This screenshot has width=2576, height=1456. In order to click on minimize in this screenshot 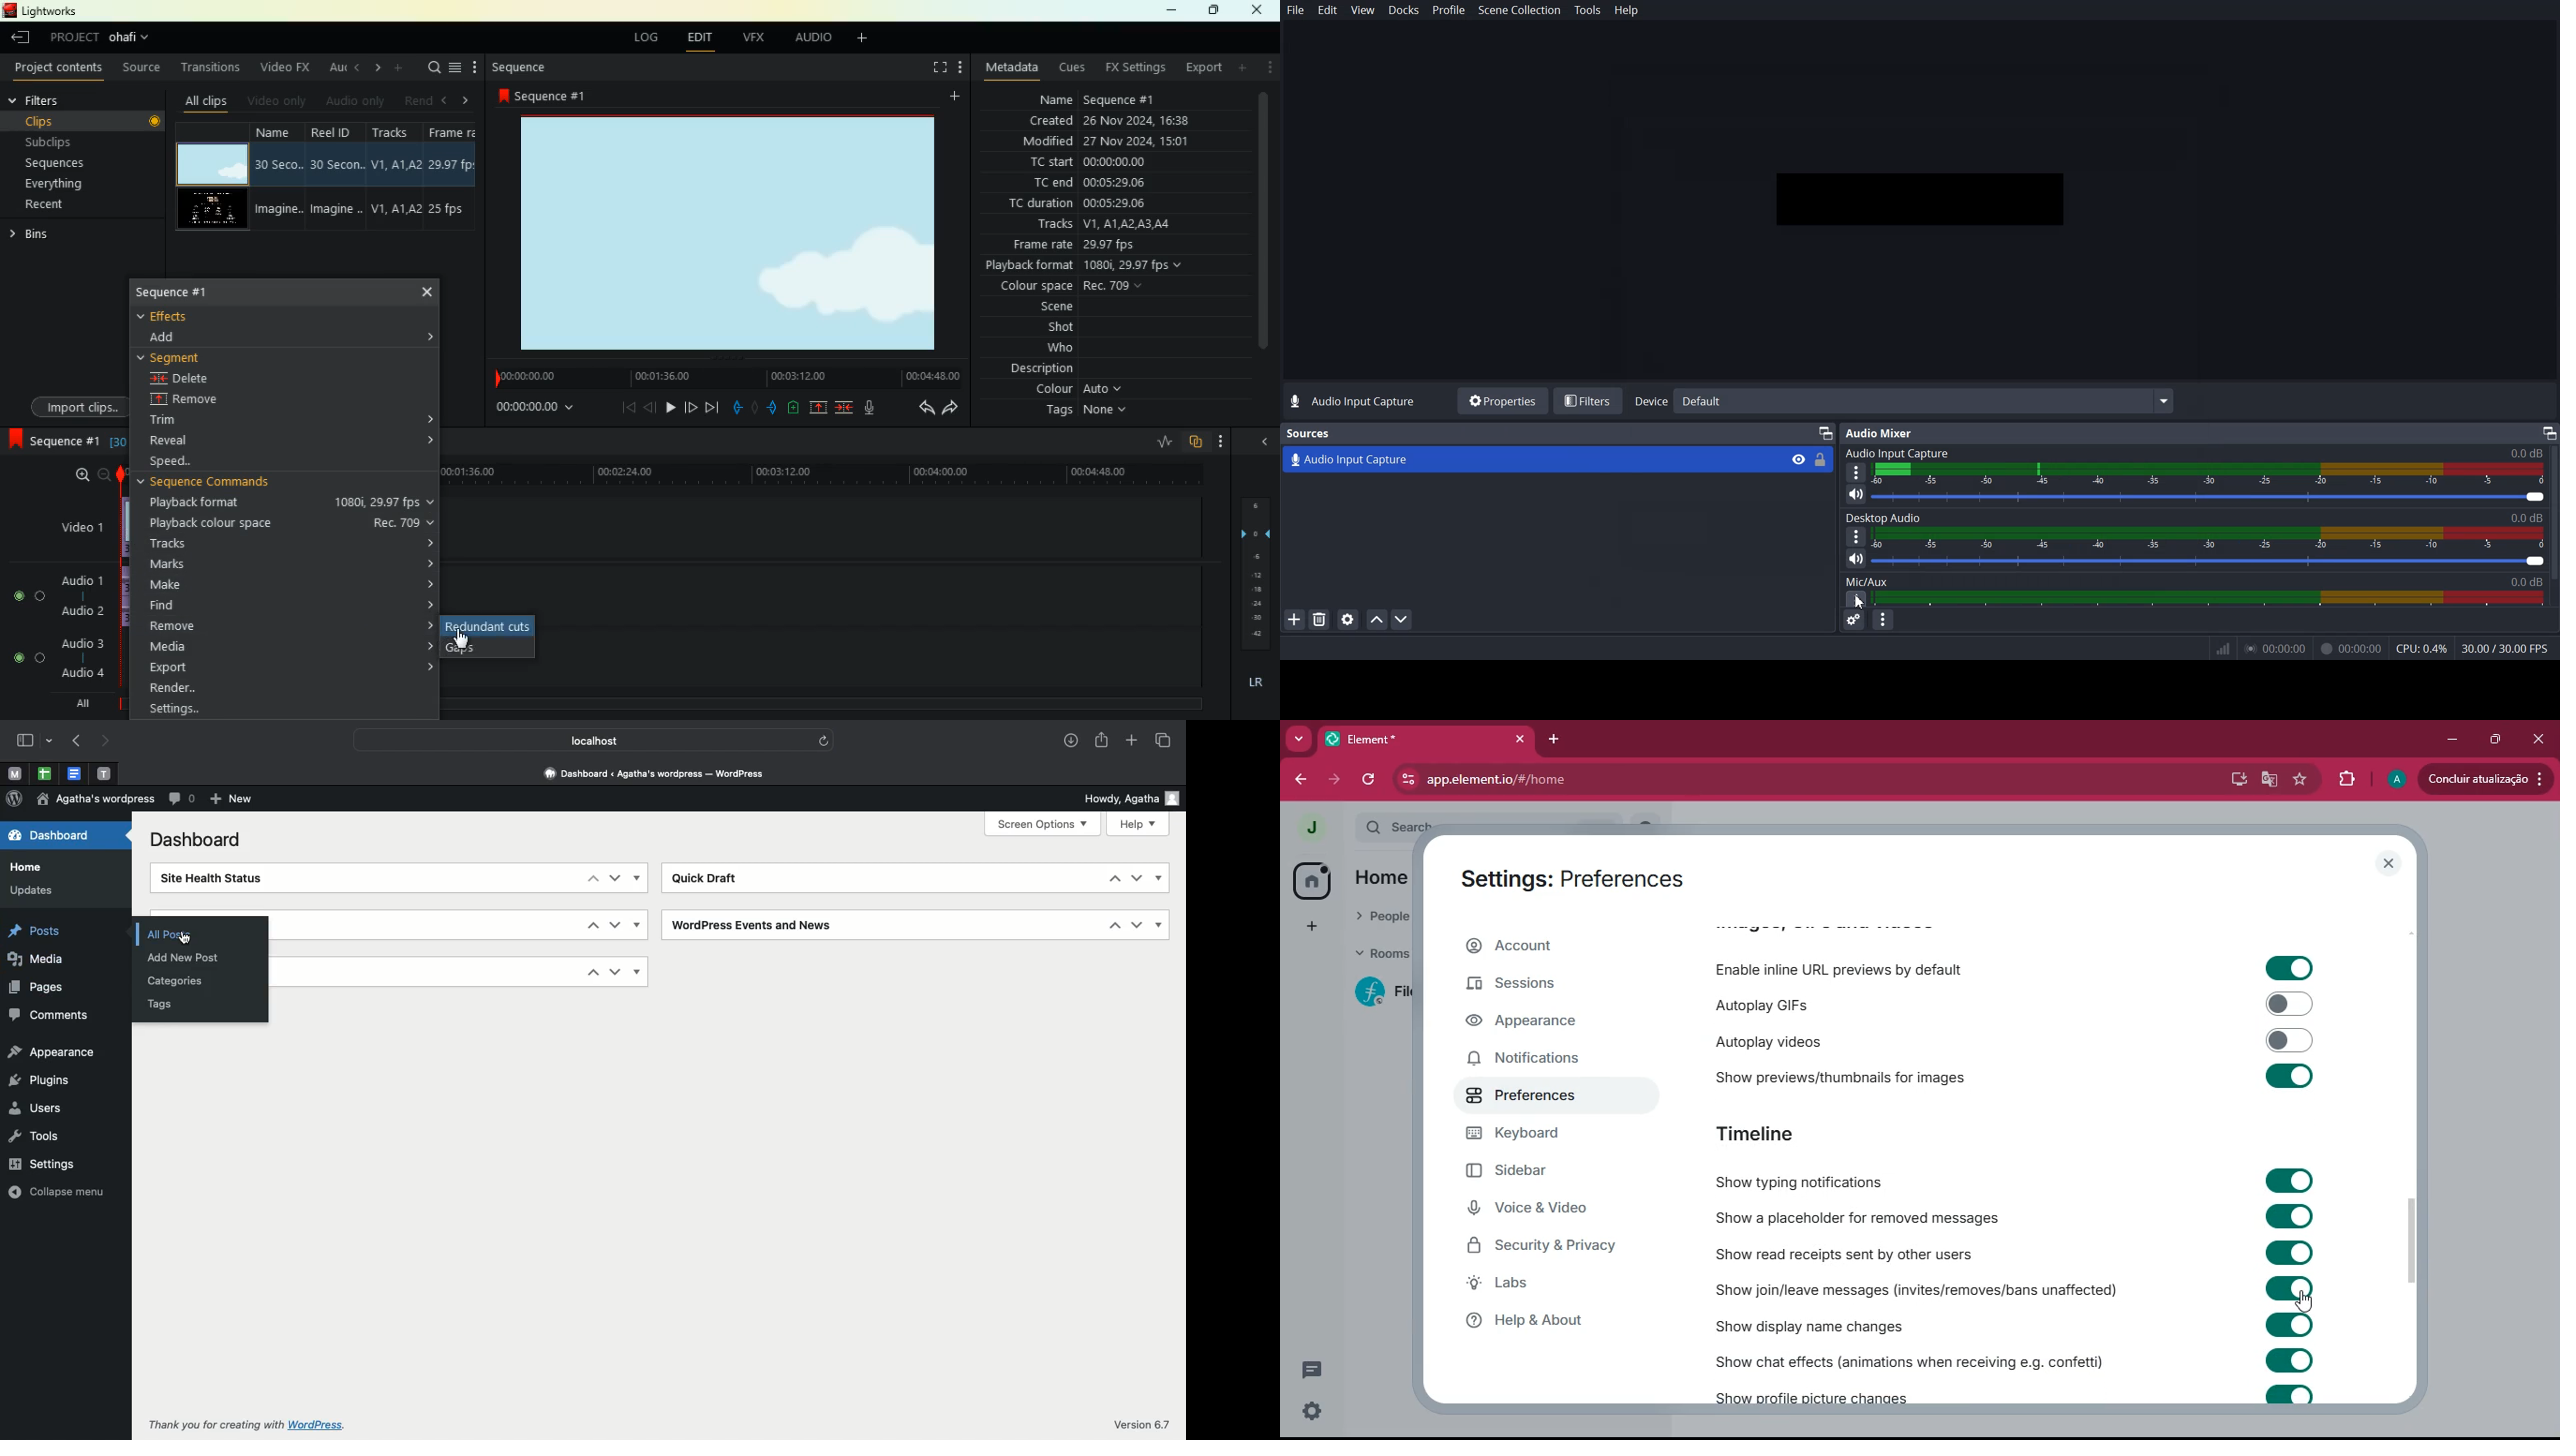, I will do `click(2453, 739)`.